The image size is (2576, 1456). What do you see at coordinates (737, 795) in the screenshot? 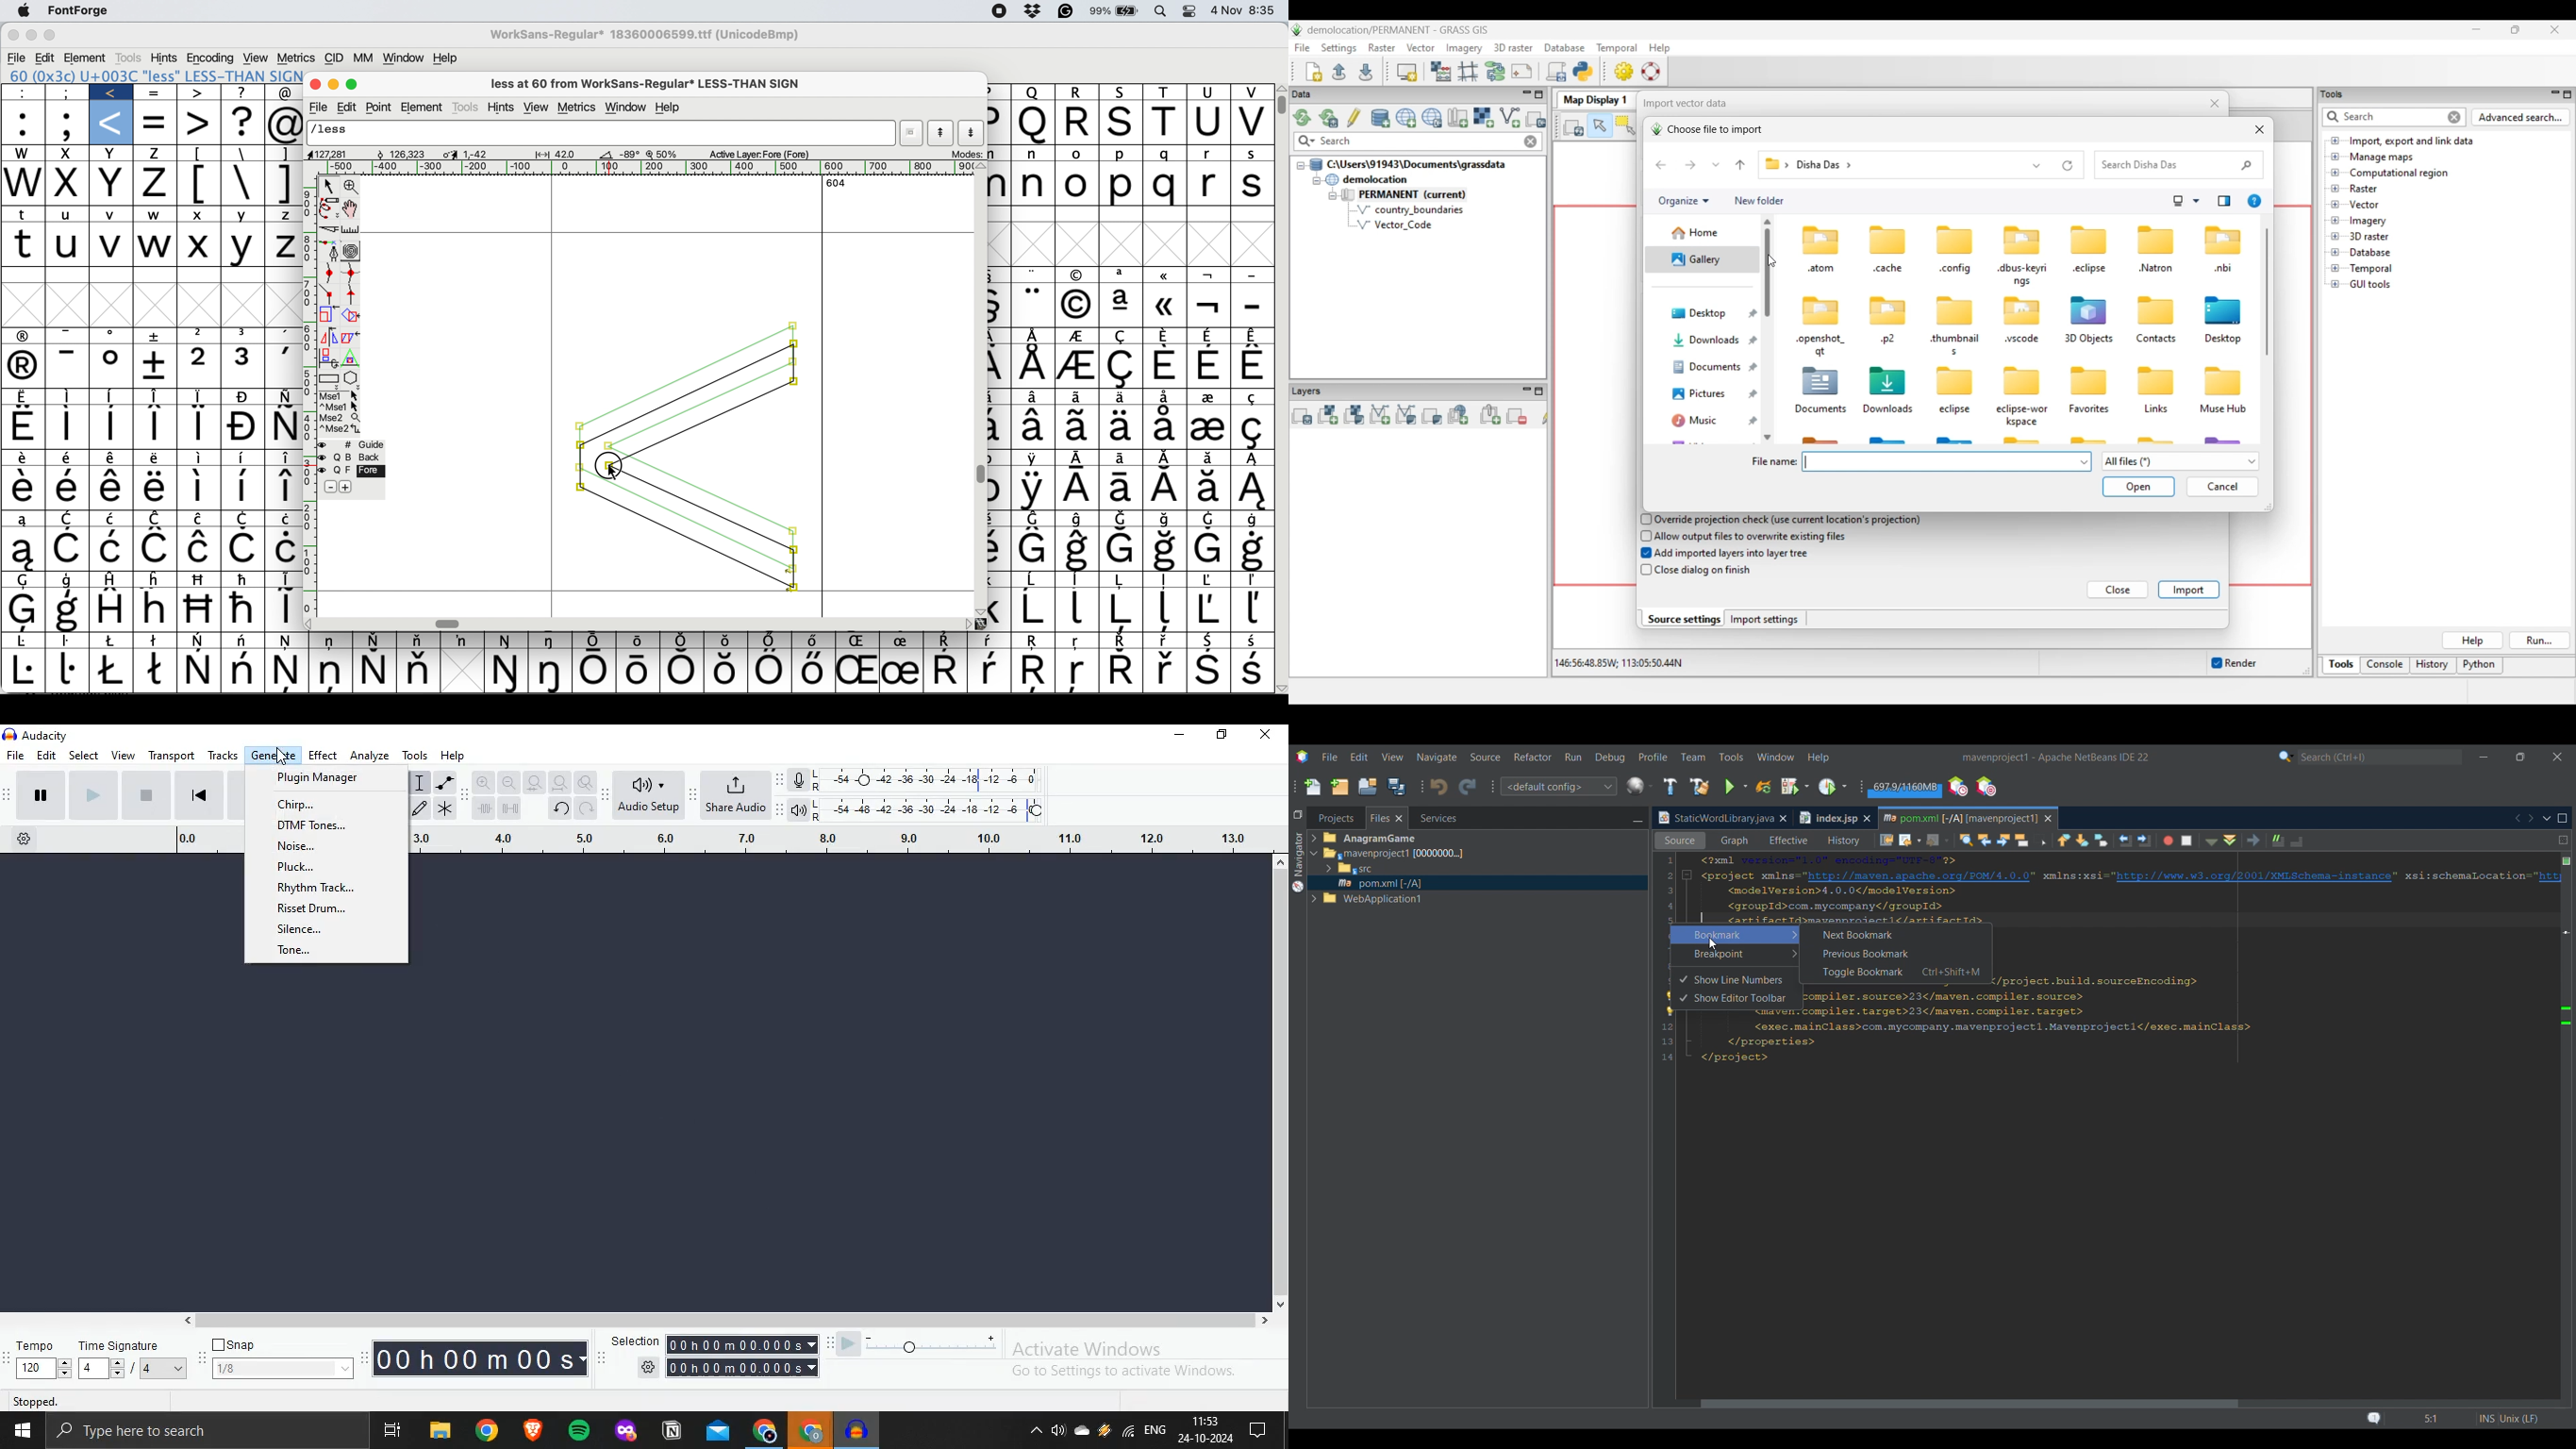
I see `Share Audio` at bounding box center [737, 795].